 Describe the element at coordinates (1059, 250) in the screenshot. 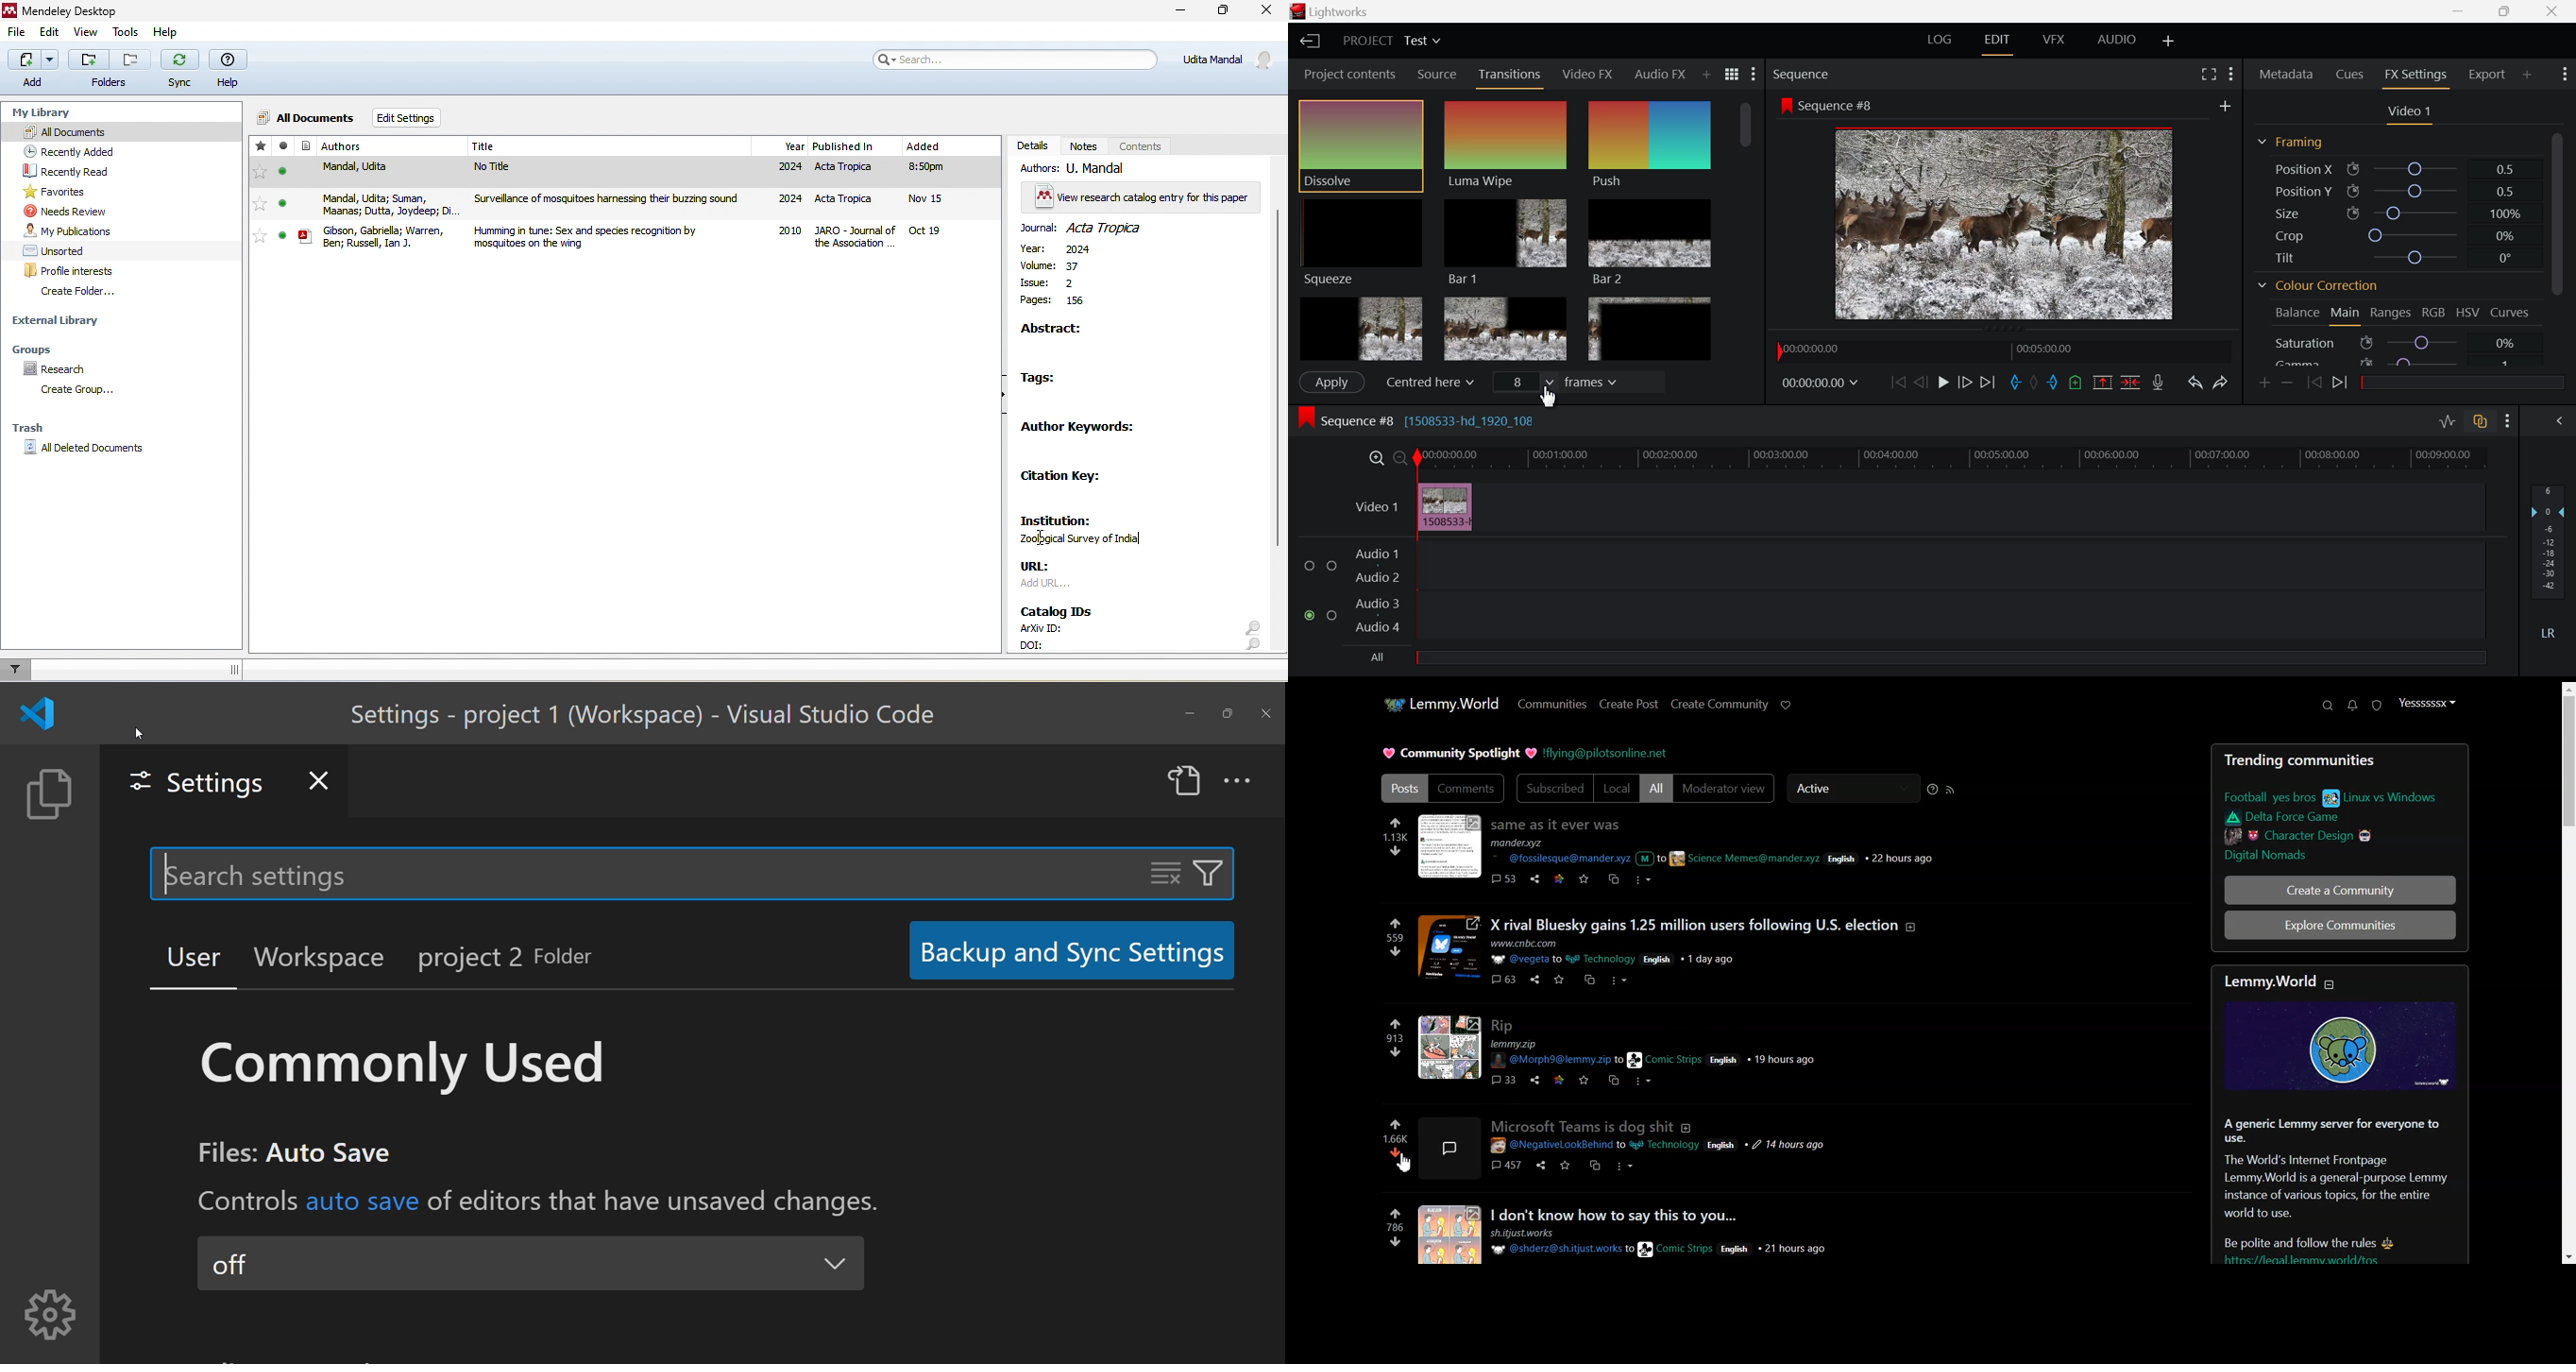

I see `year : 2024` at that location.